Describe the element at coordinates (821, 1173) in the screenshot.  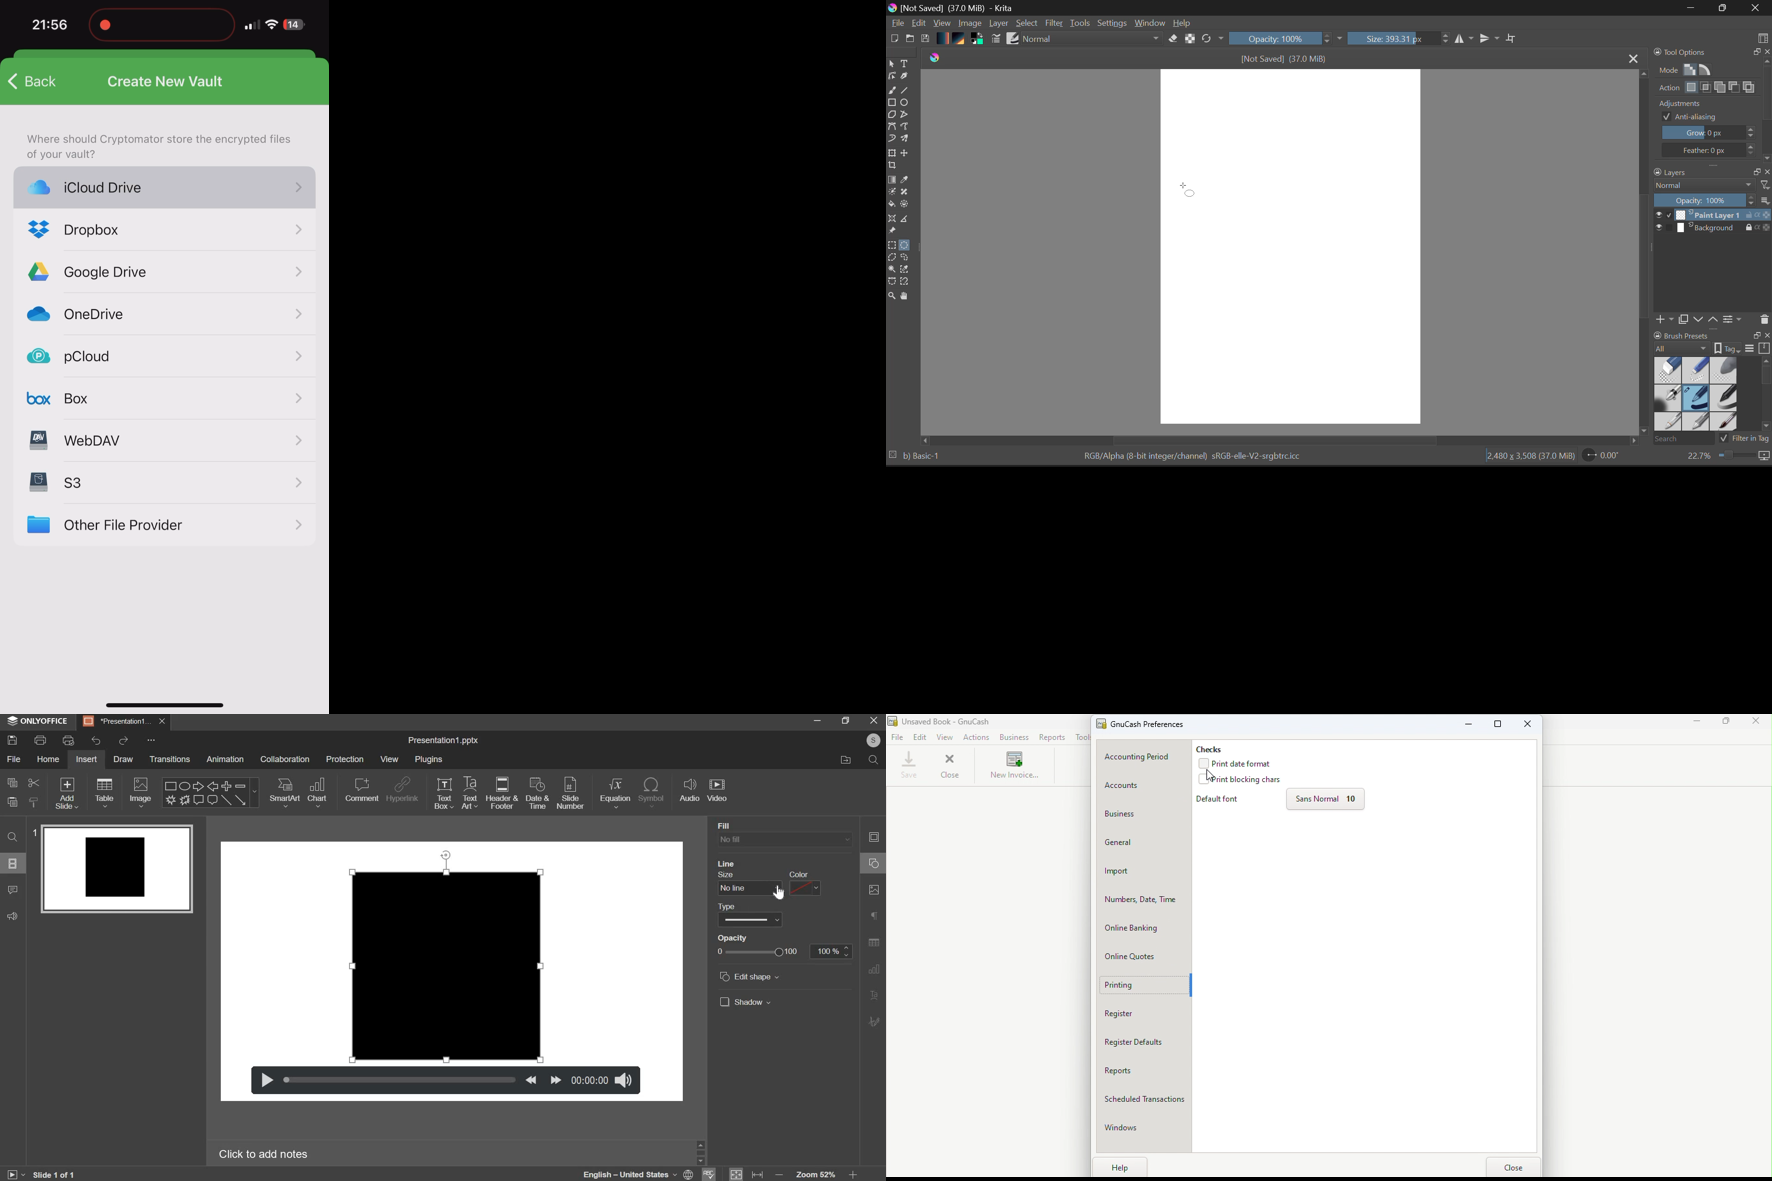
I see `zoom` at that location.